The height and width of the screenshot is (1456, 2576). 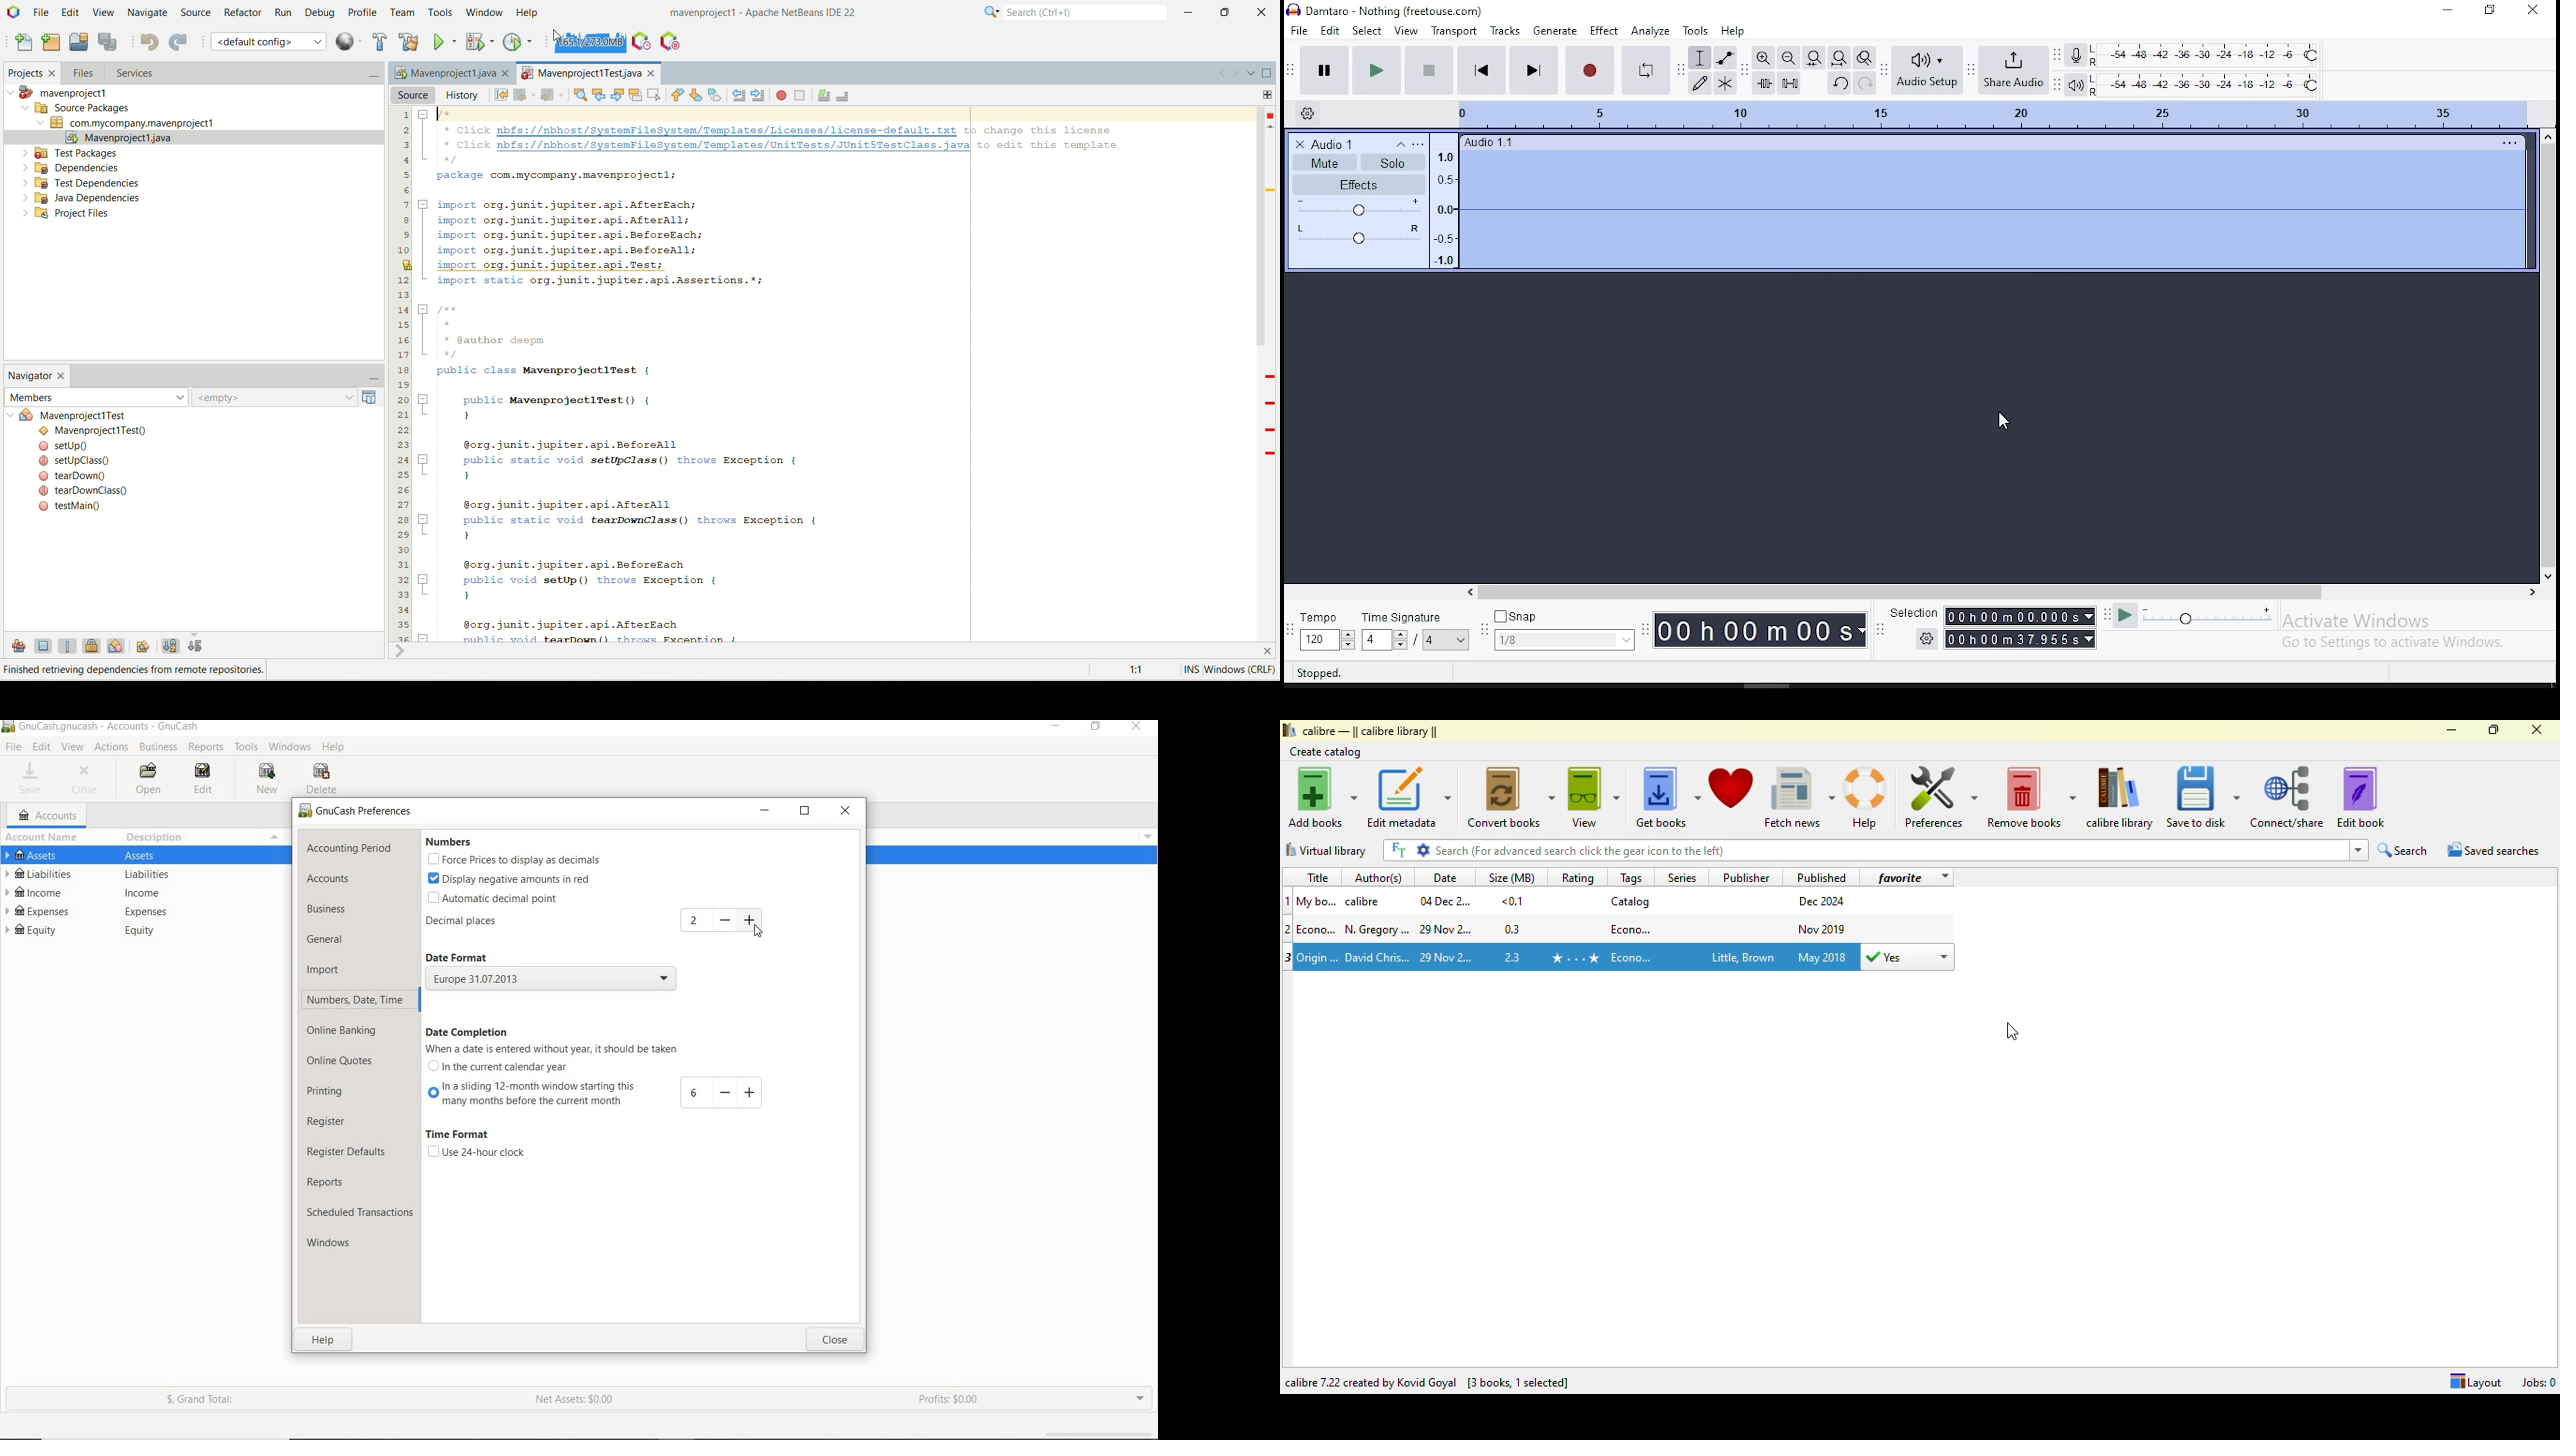 I want to click on accounting period, so click(x=350, y=848).